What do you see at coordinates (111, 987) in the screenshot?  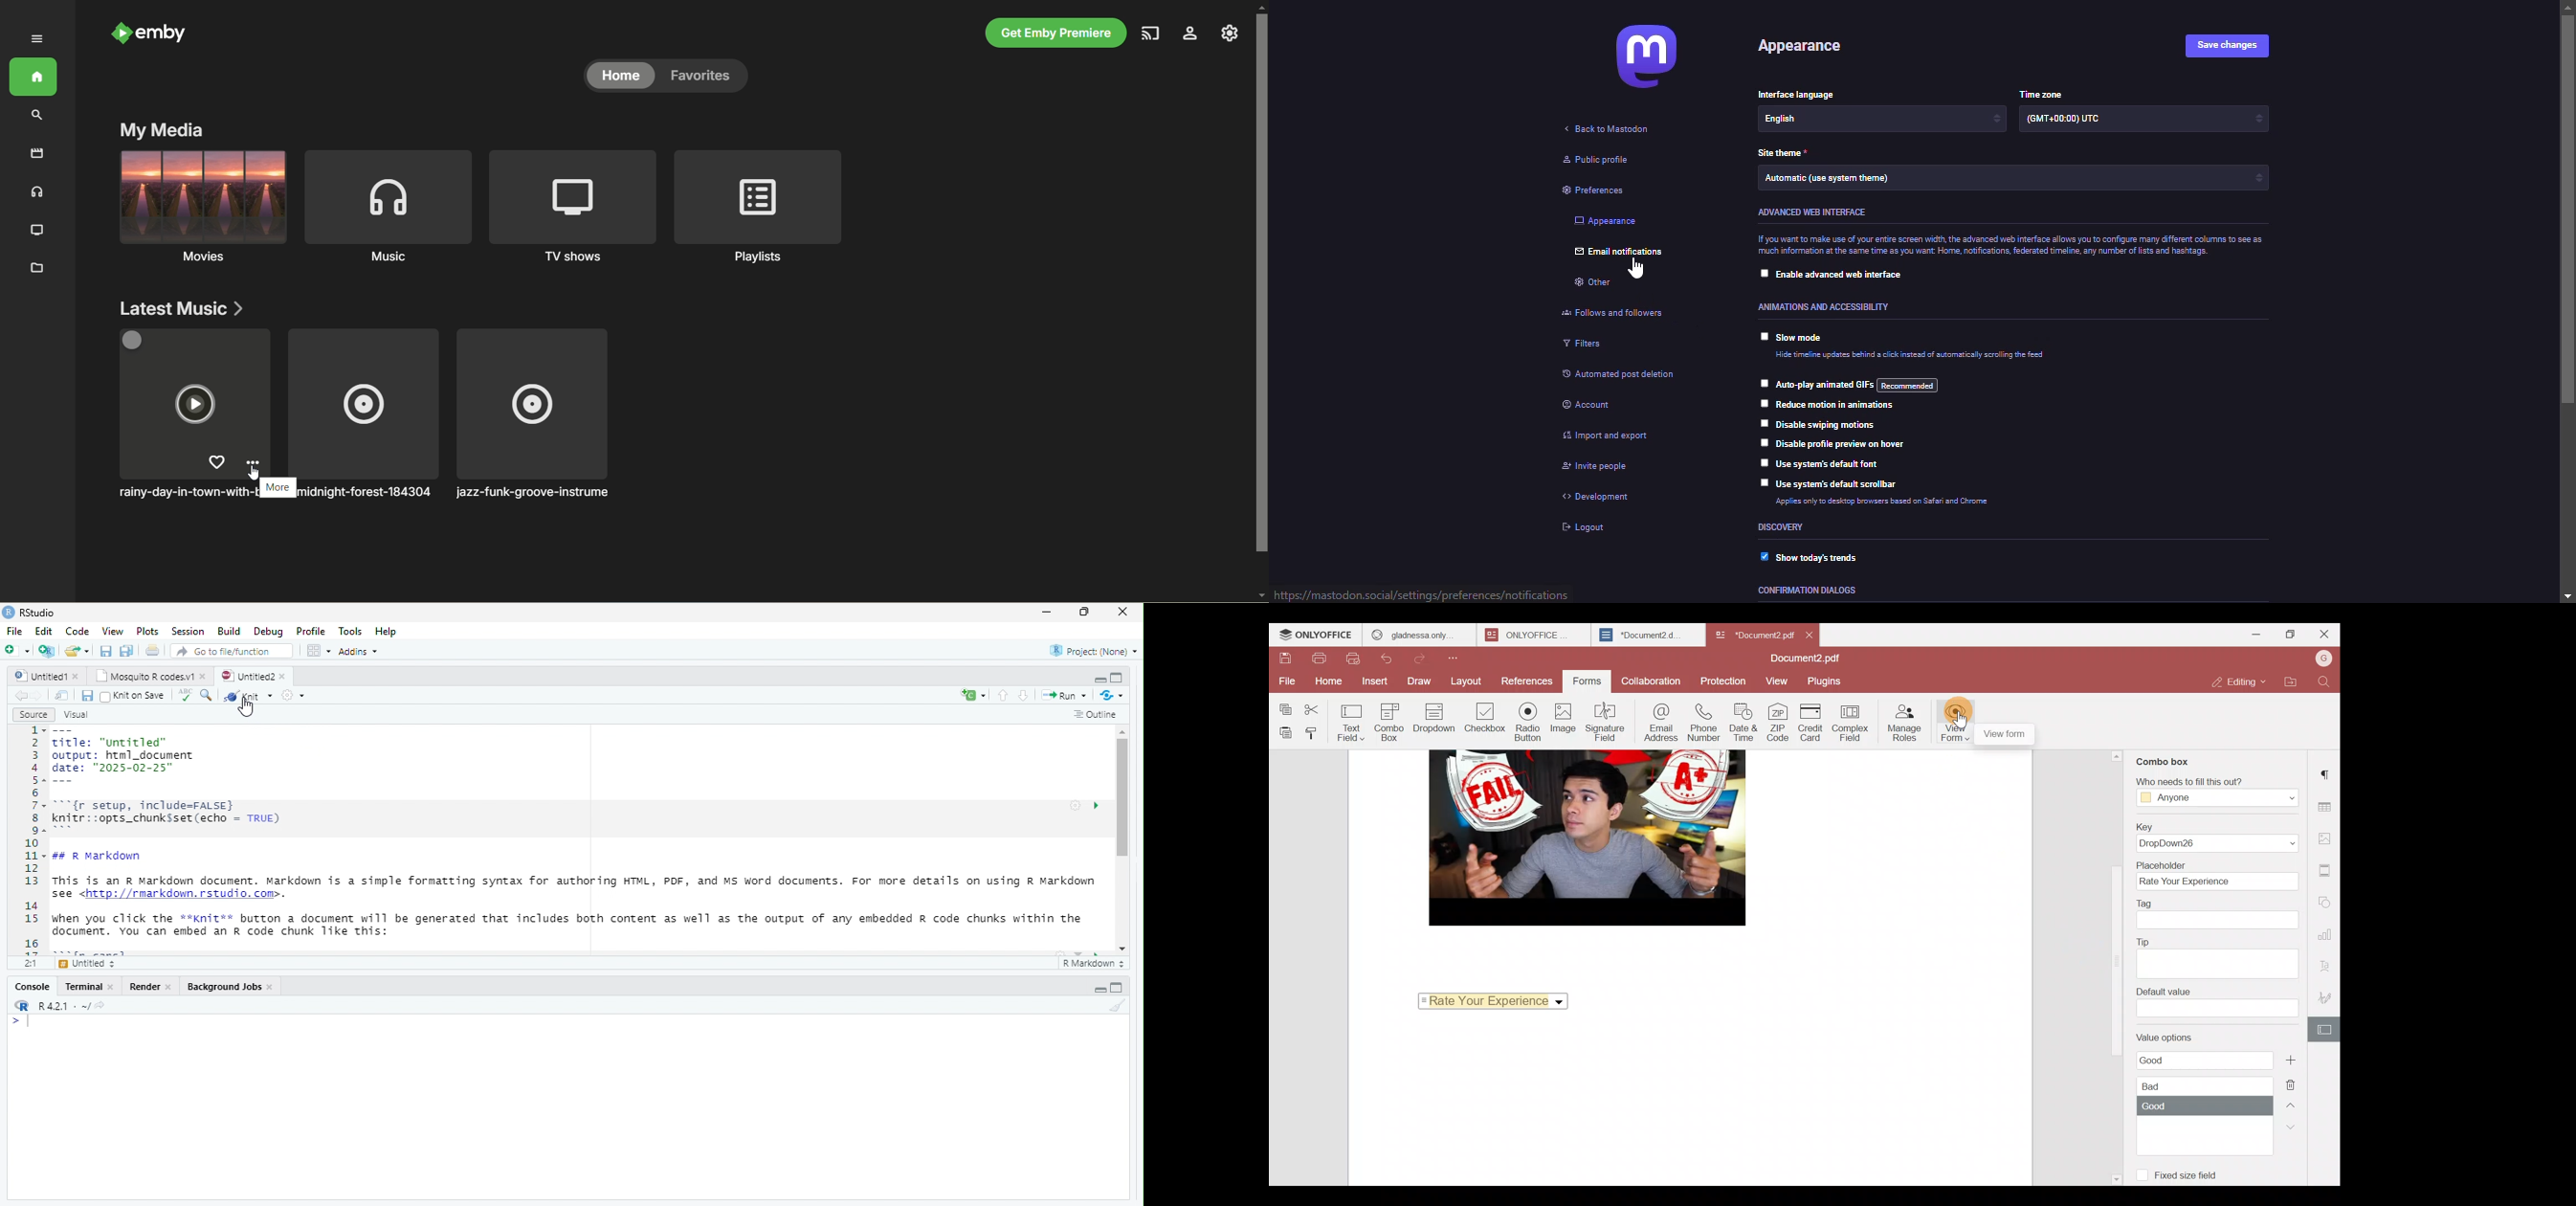 I see `close` at bounding box center [111, 987].